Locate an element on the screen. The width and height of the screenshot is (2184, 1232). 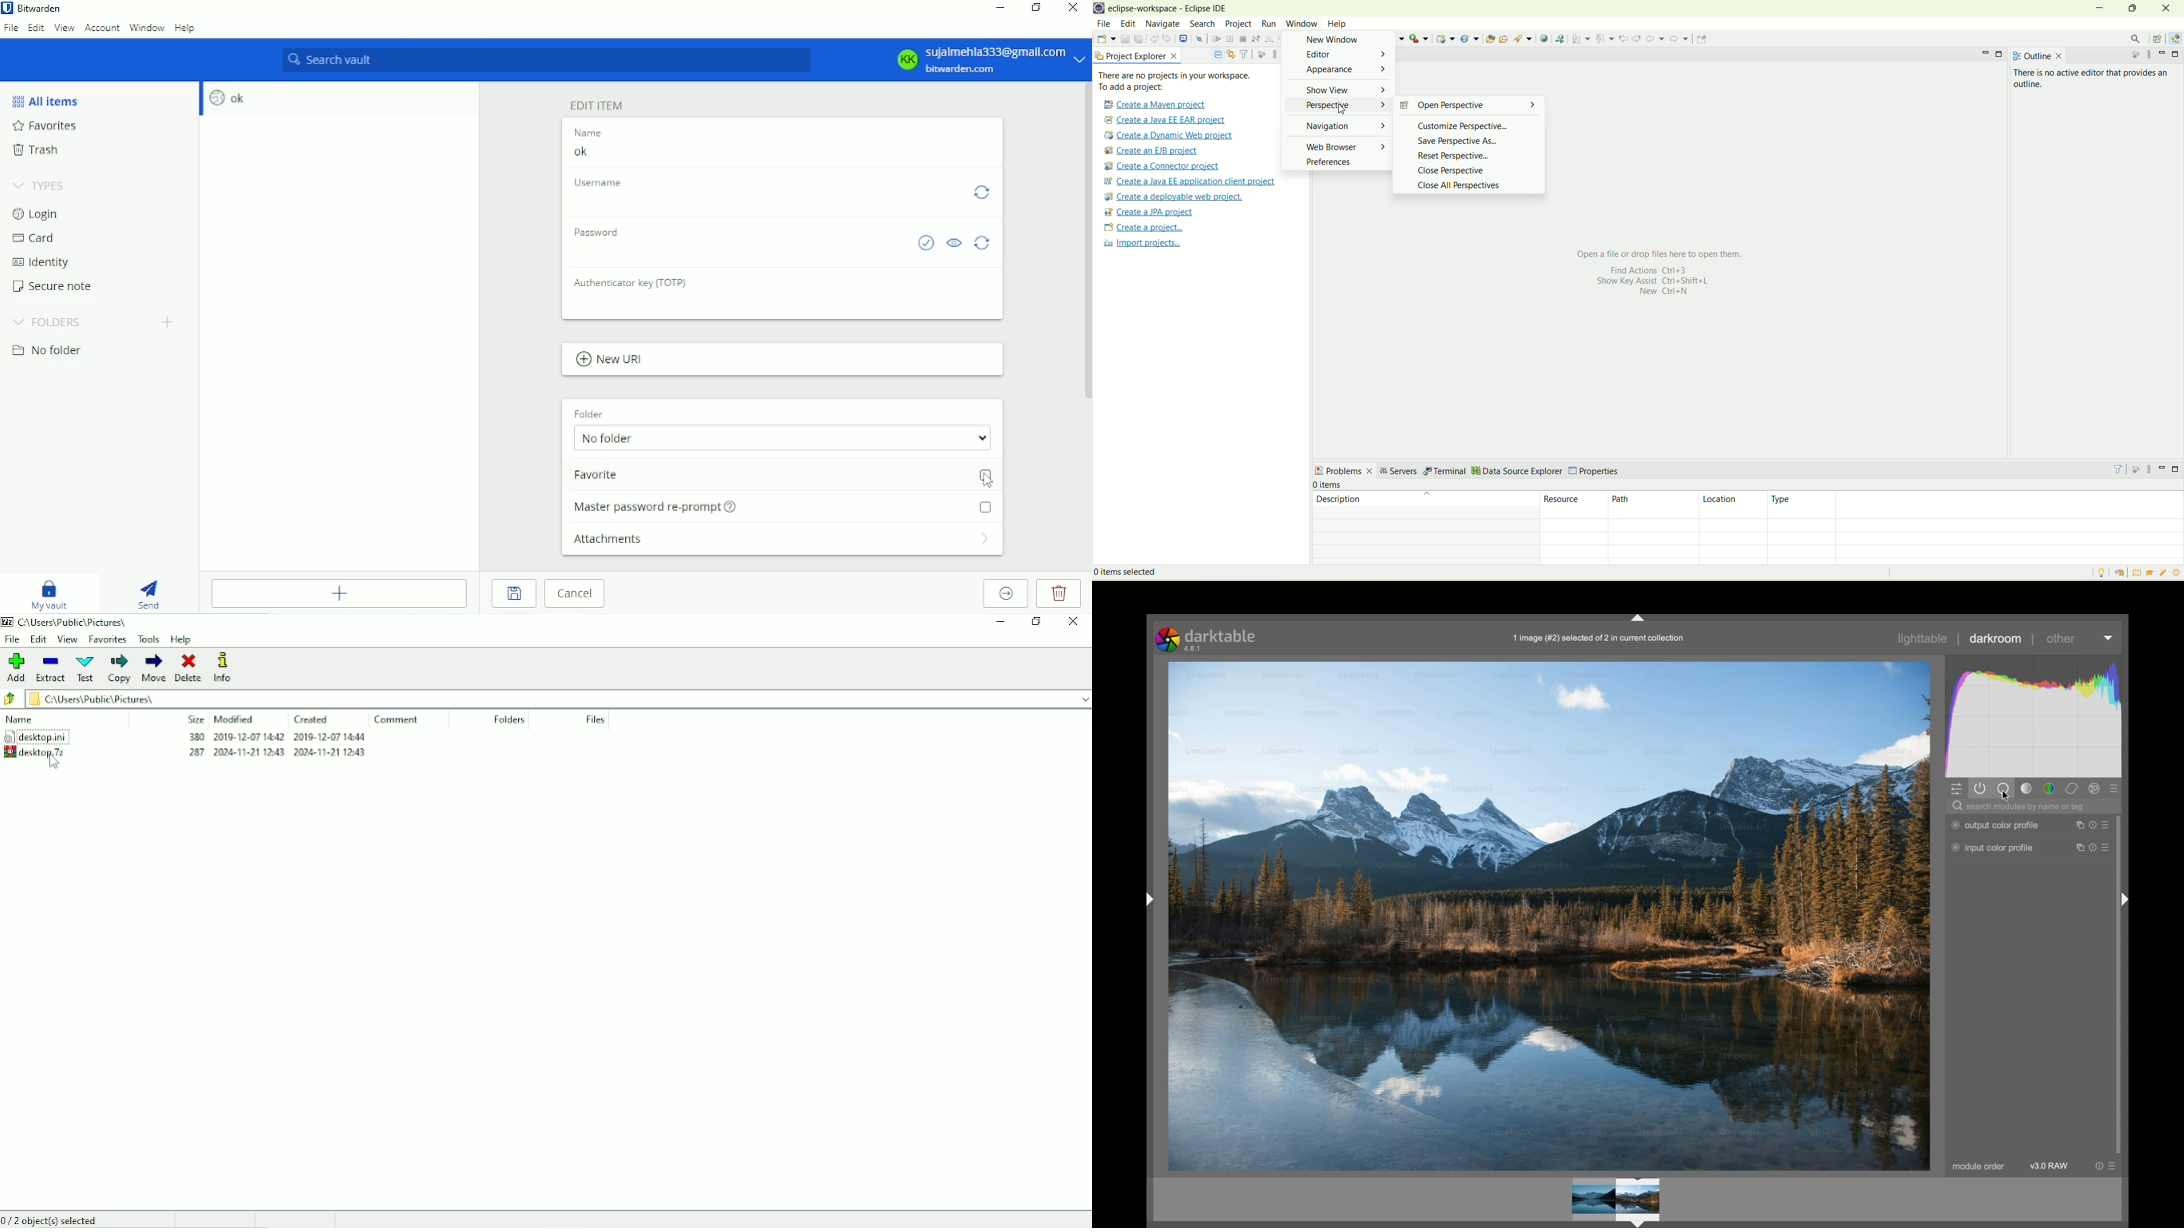
v3.0 raw is located at coordinates (2049, 1165).